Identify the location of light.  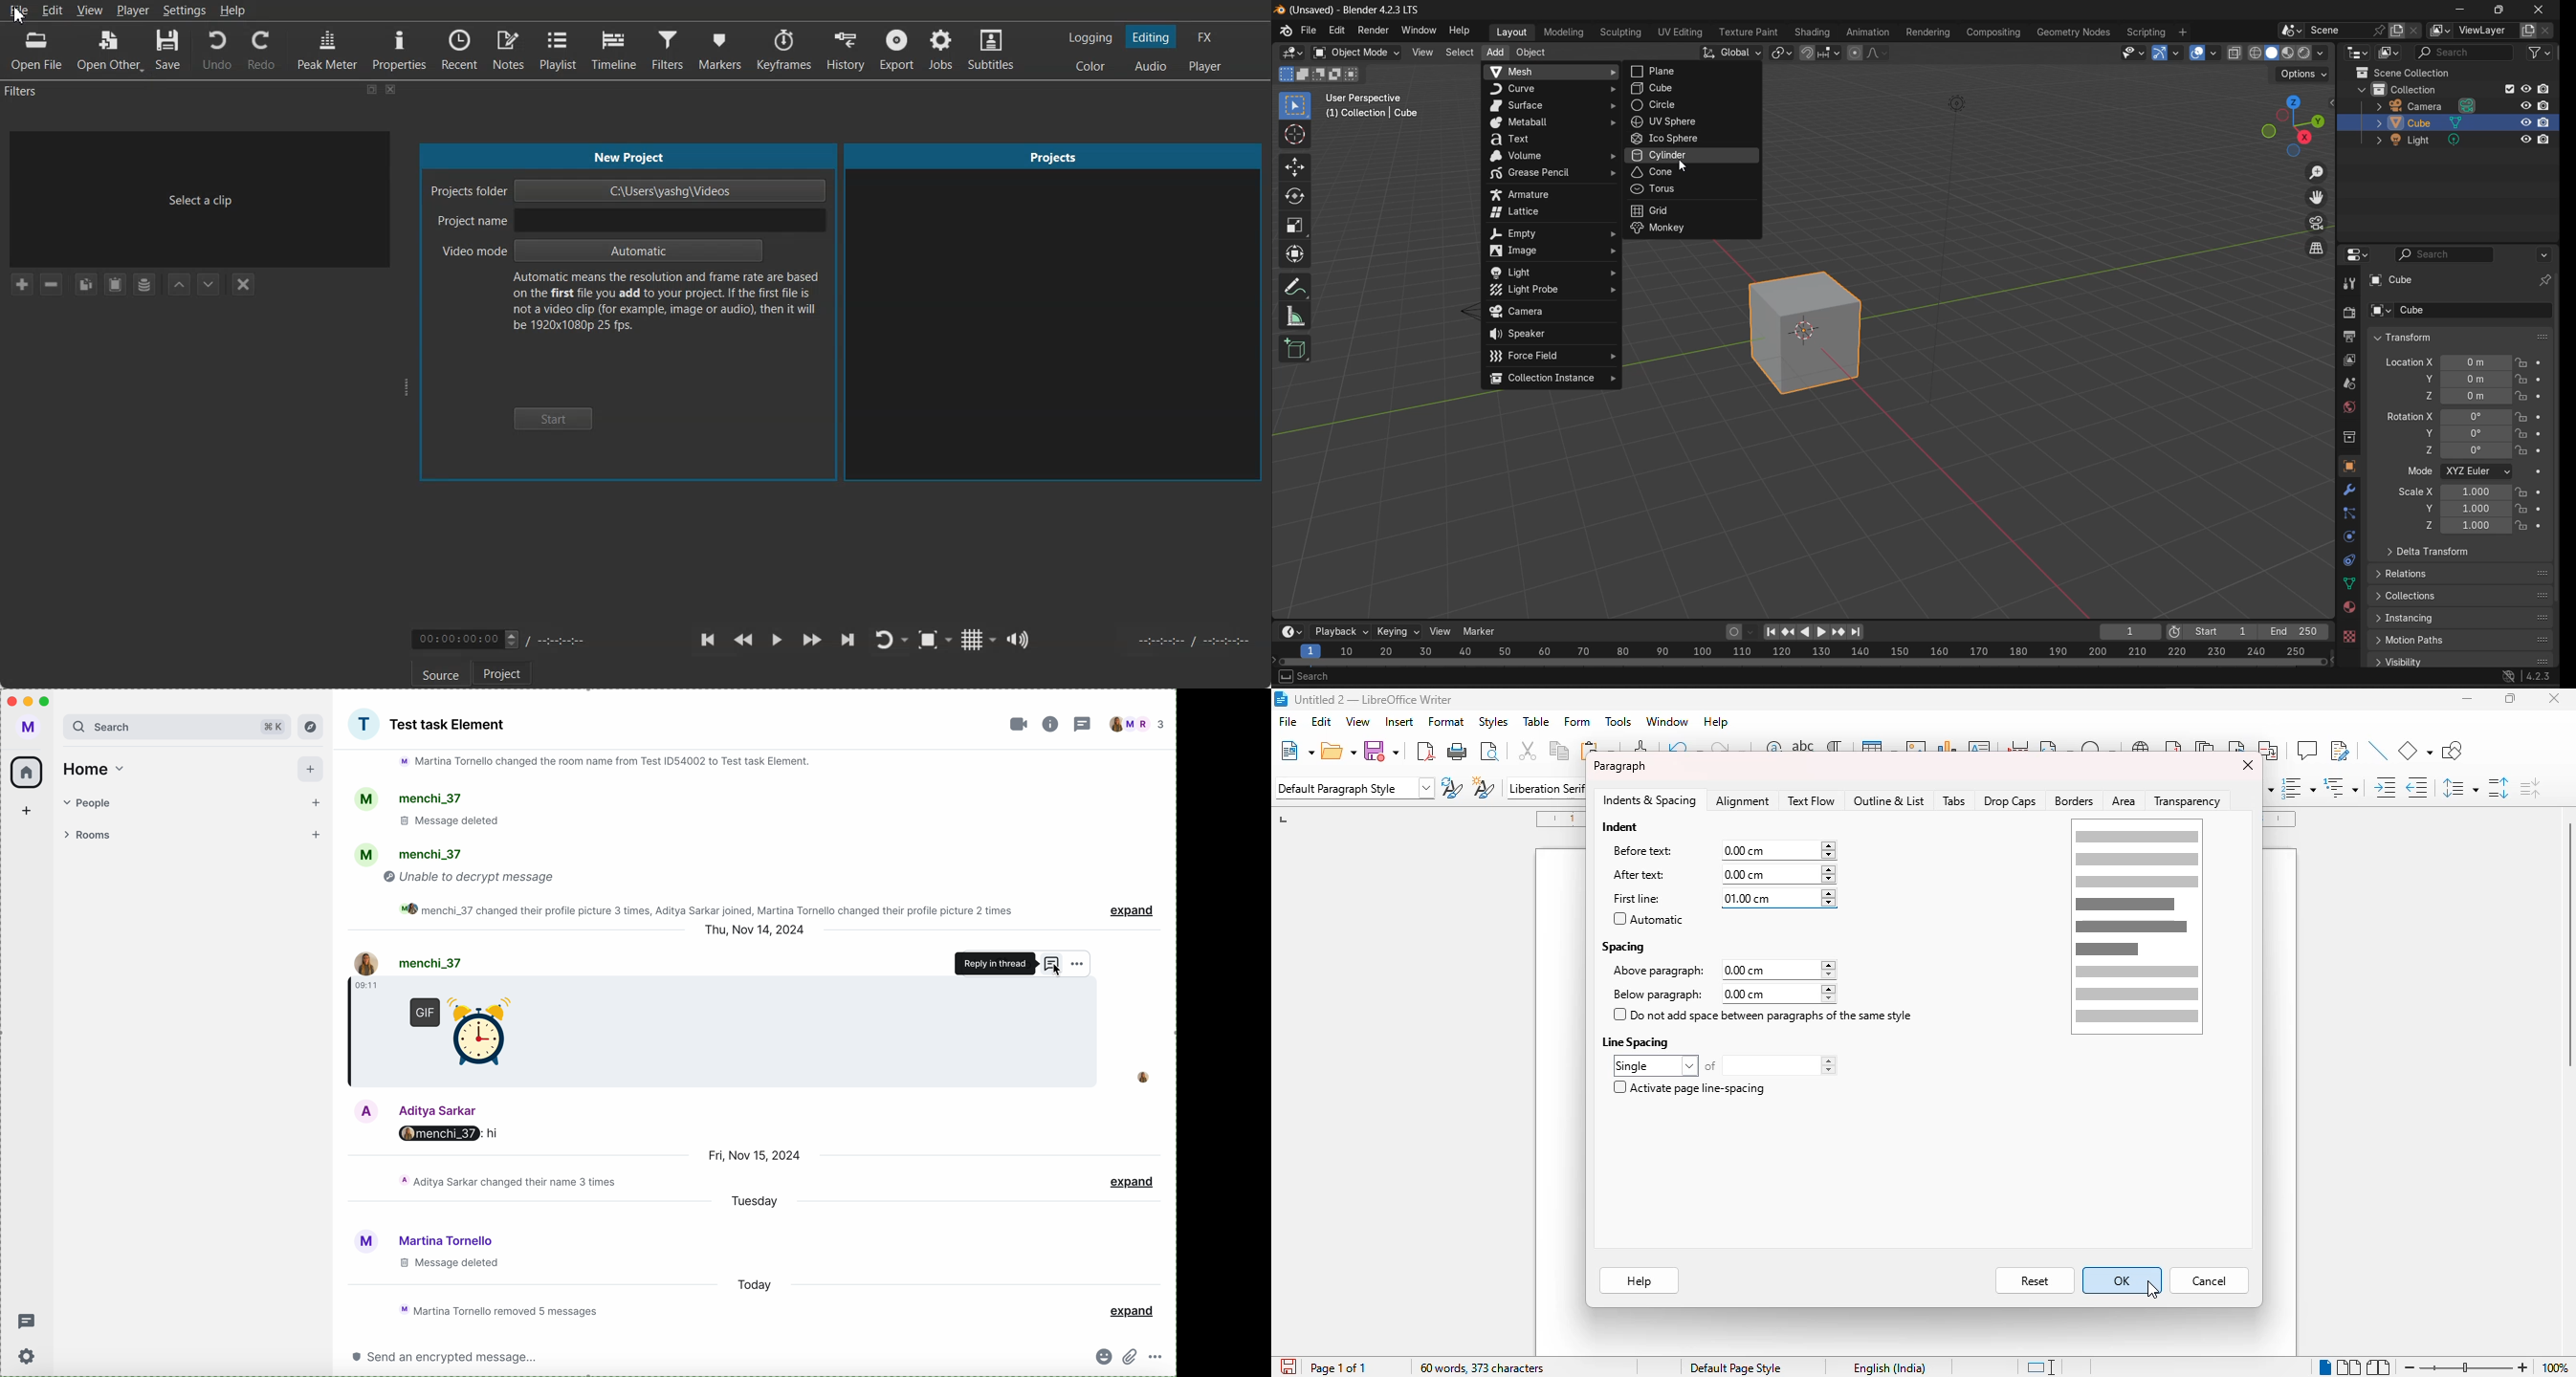
(1553, 272).